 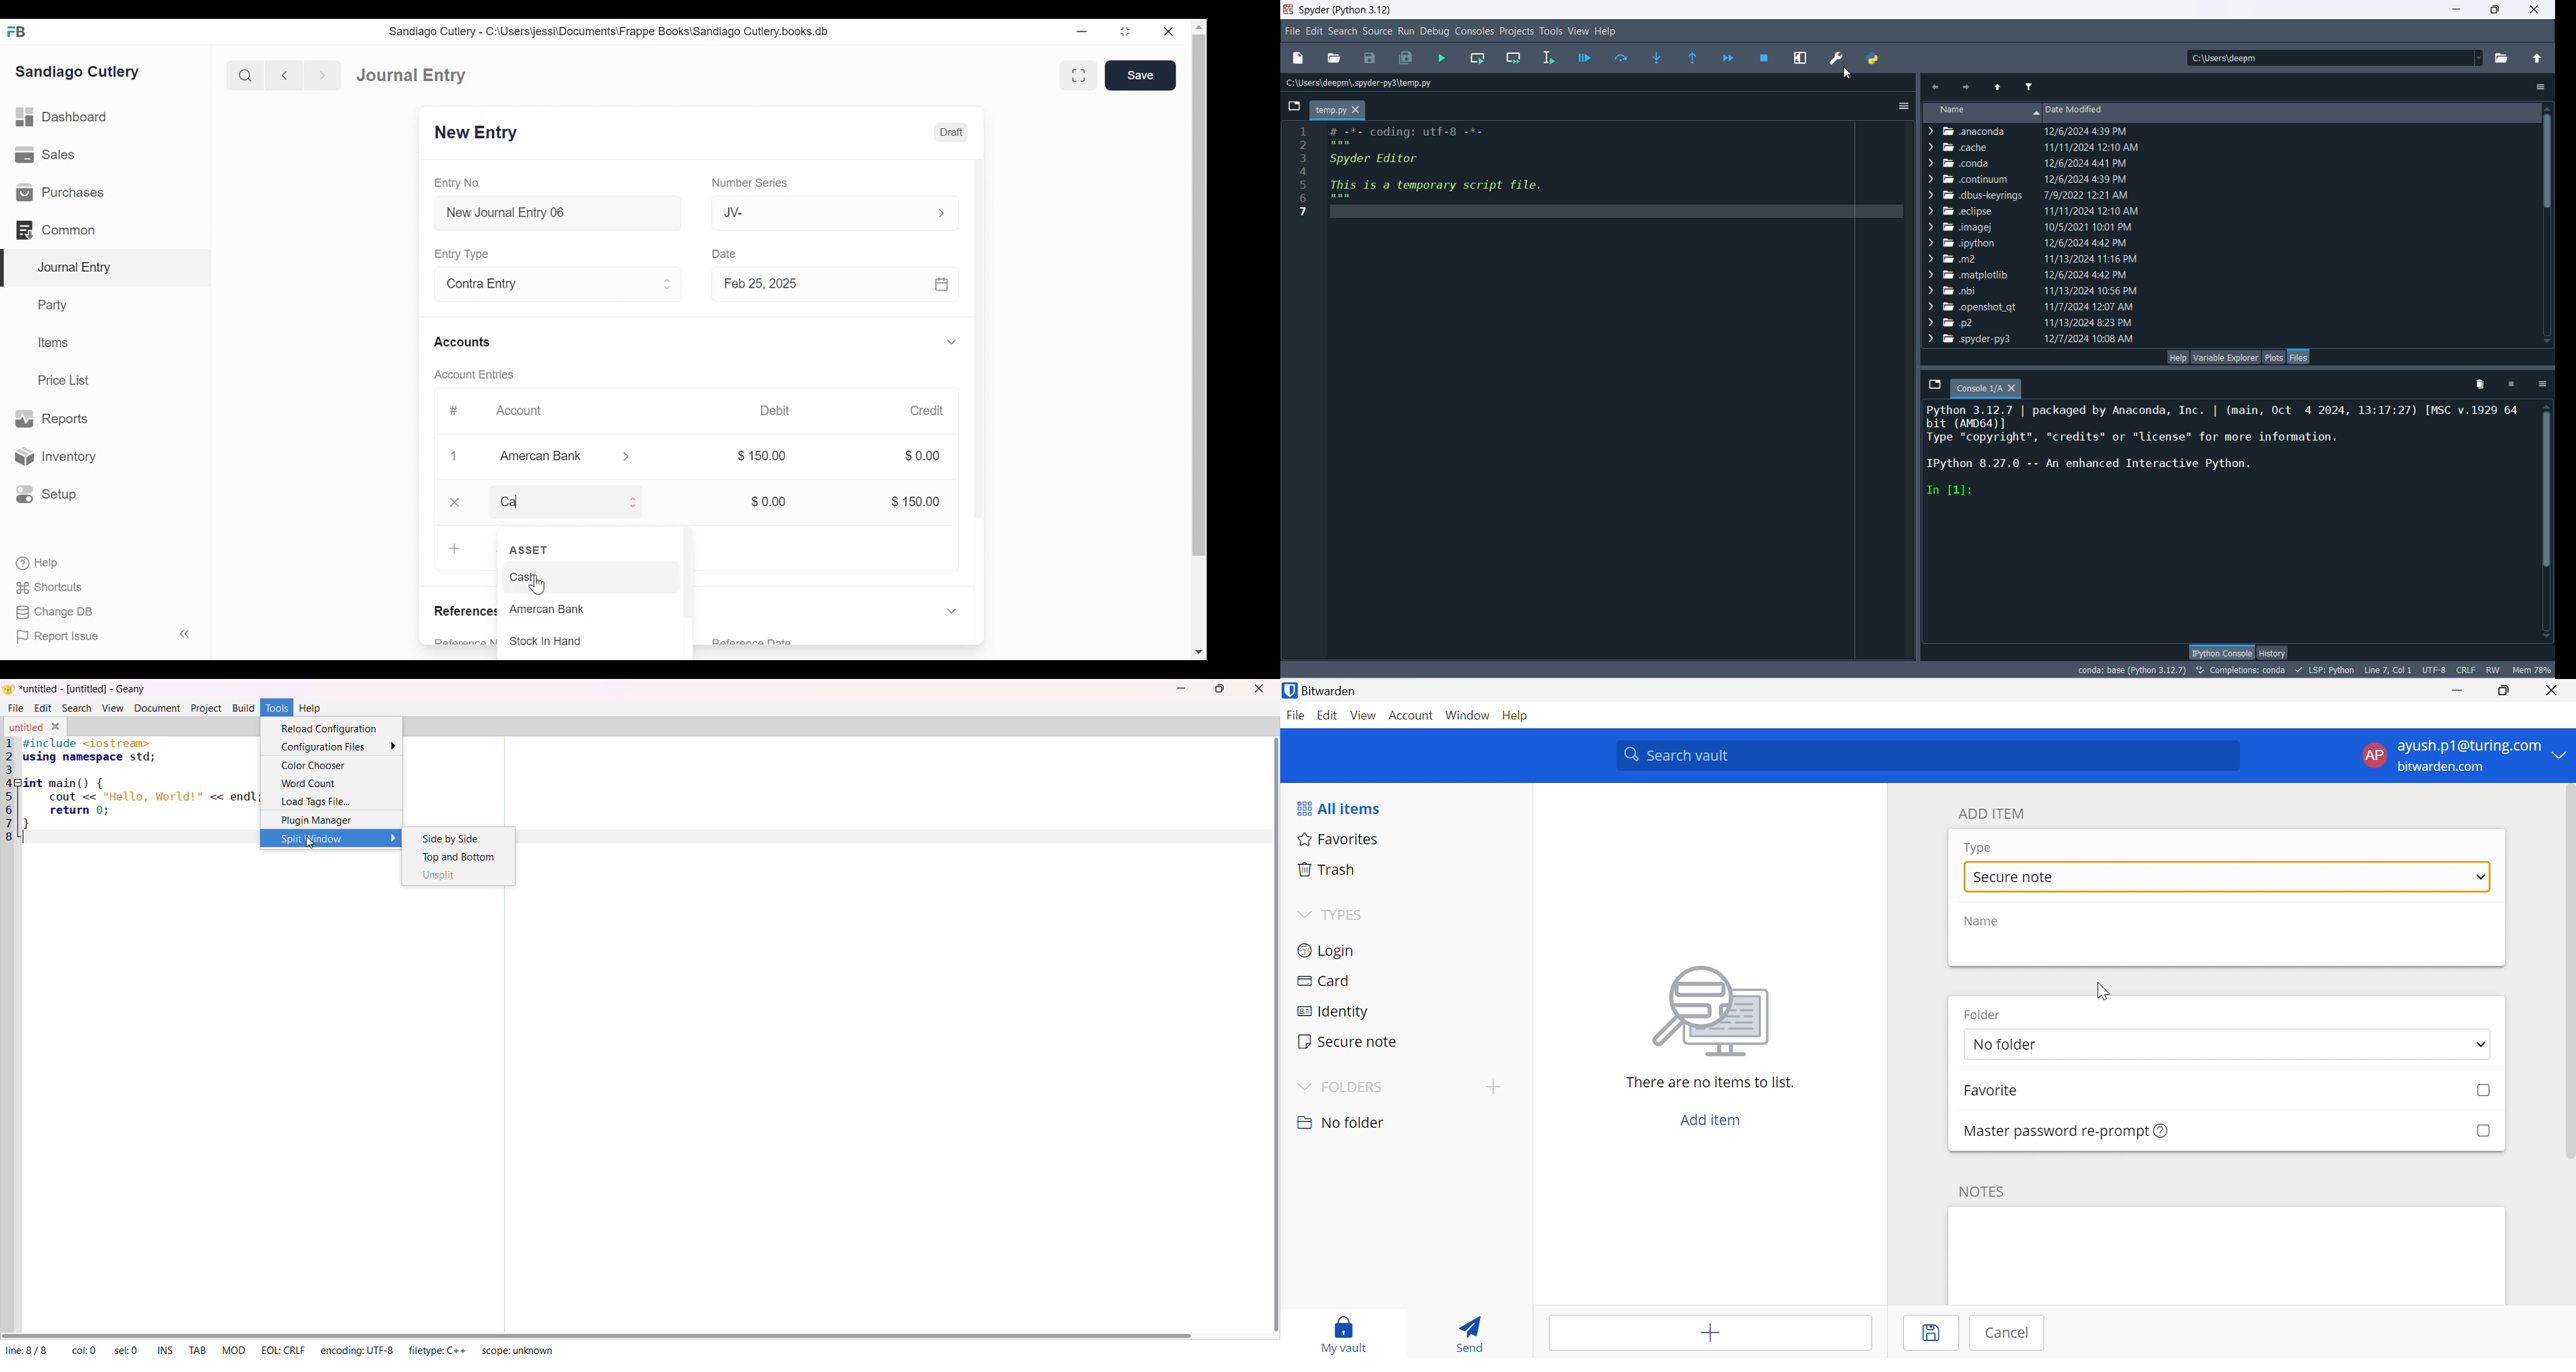 What do you see at coordinates (53, 457) in the screenshot?
I see `Inventory` at bounding box center [53, 457].